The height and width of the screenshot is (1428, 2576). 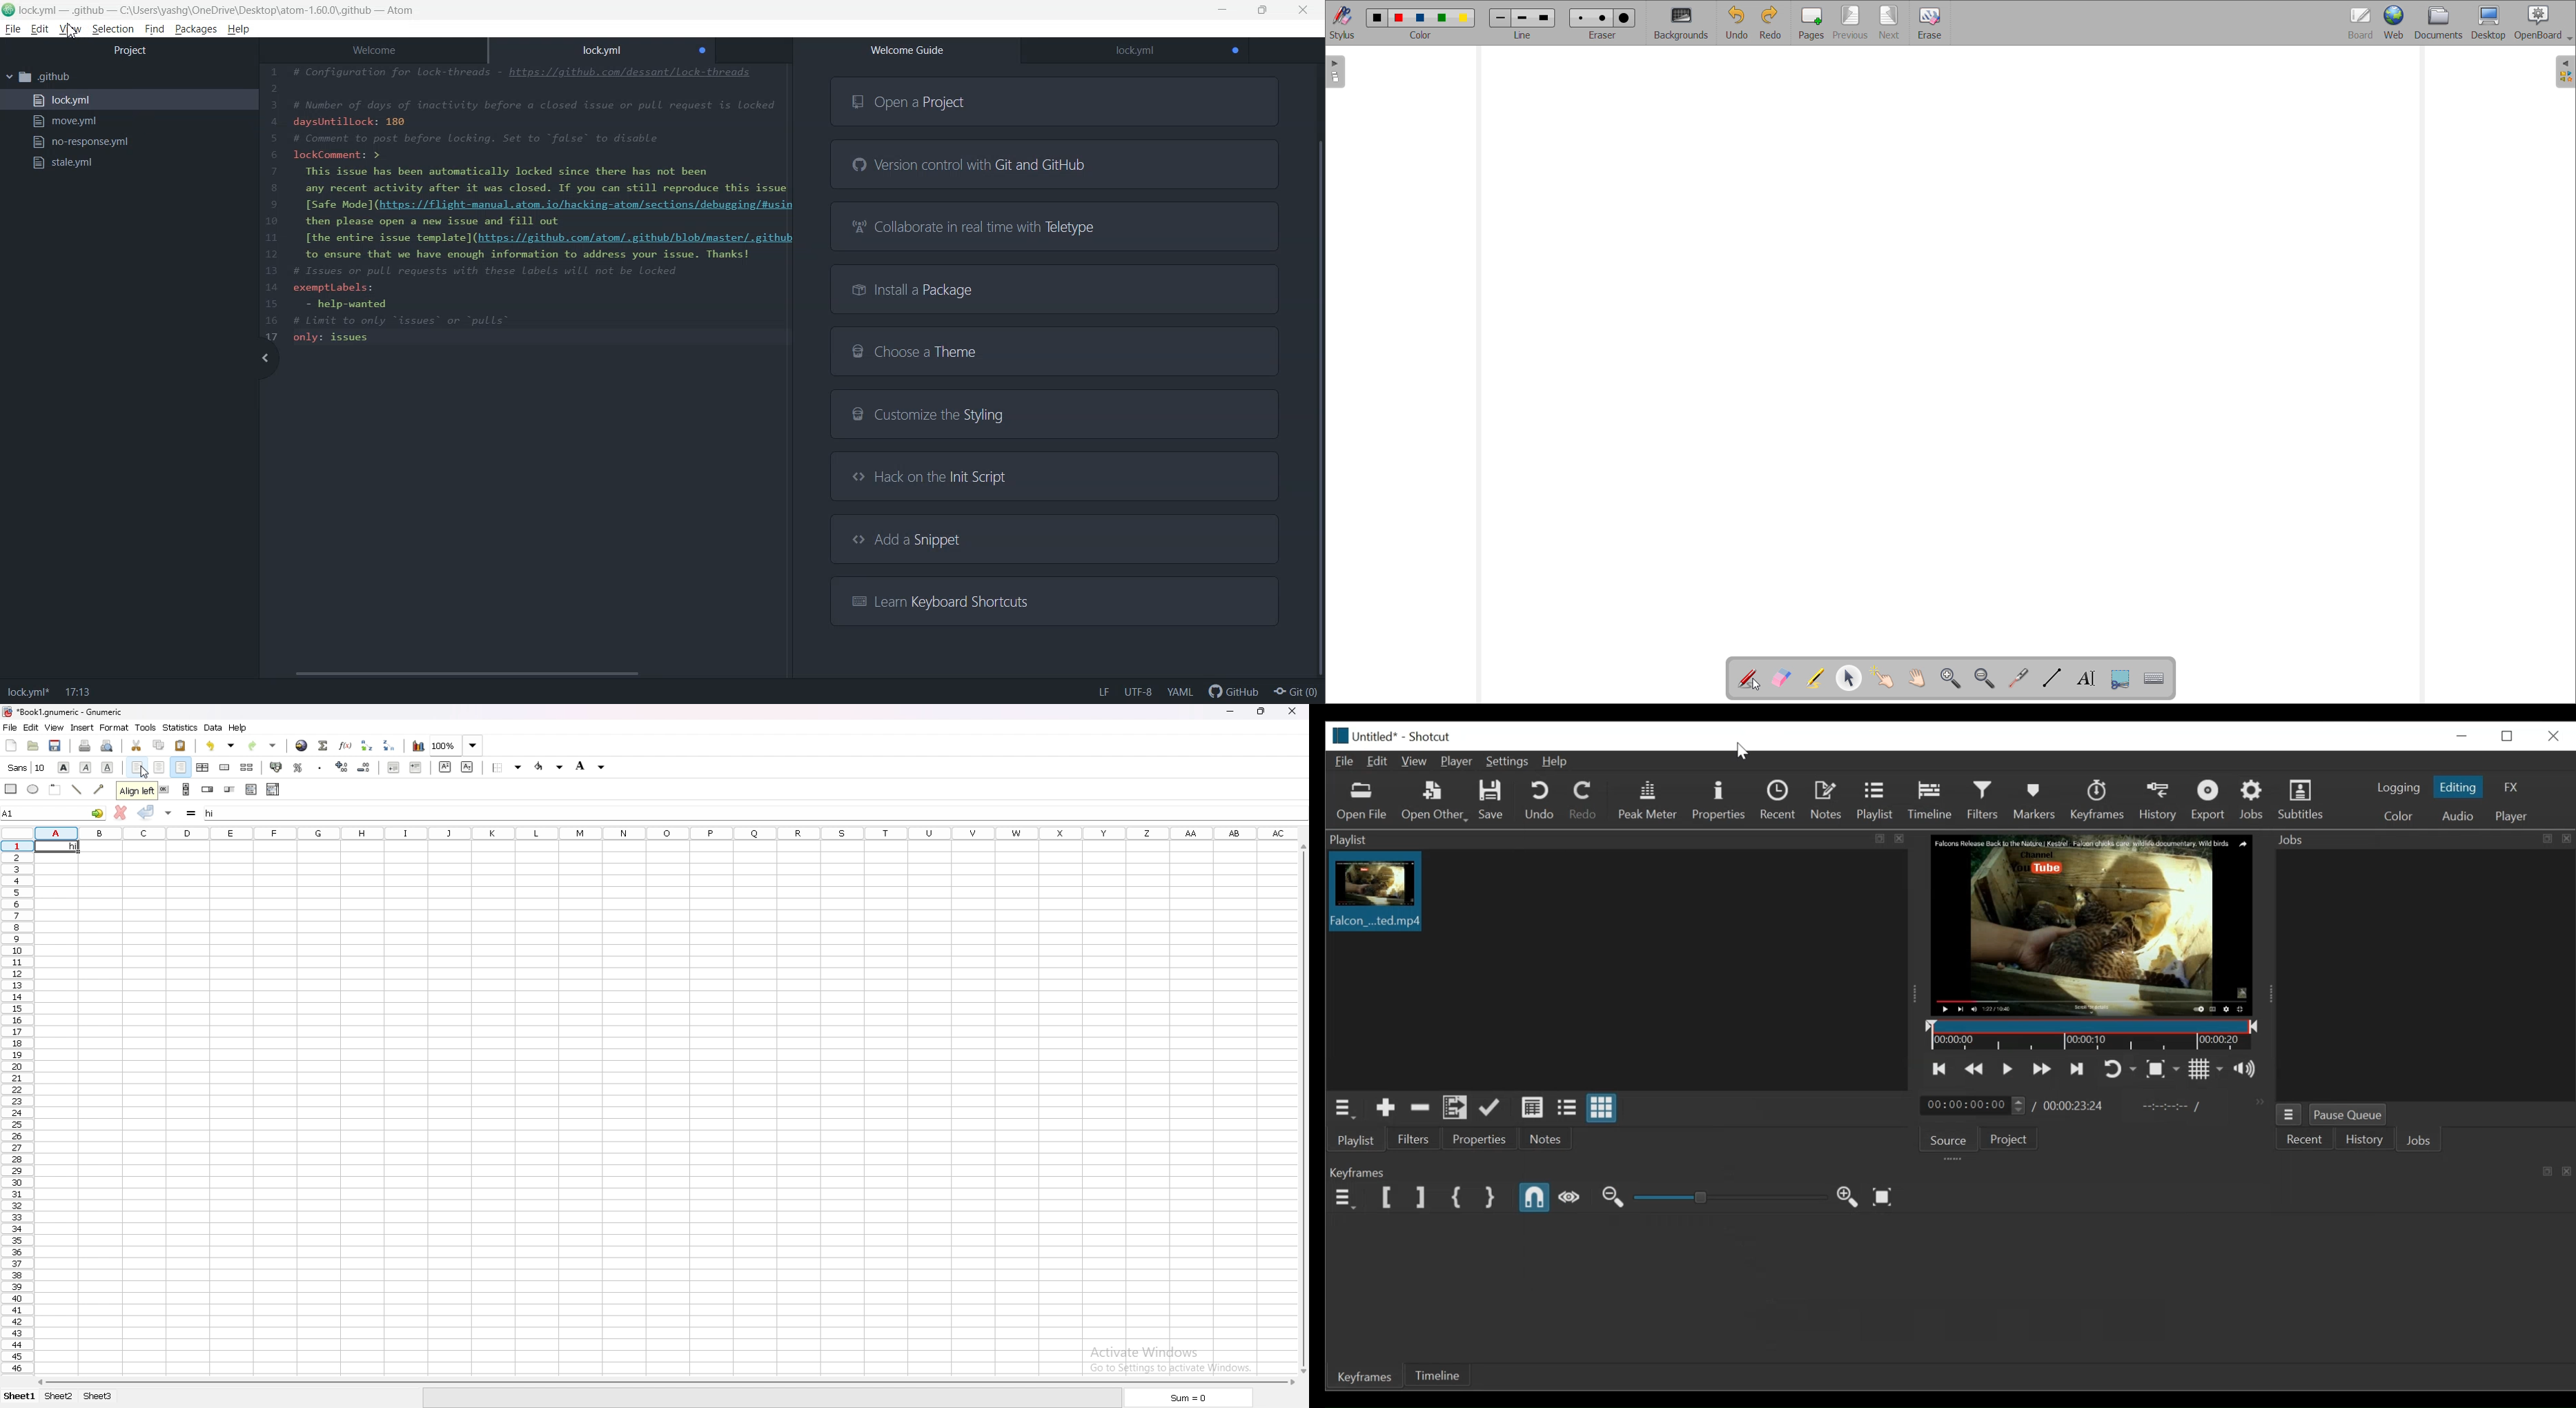 I want to click on Edit, so click(x=1378, y=763).